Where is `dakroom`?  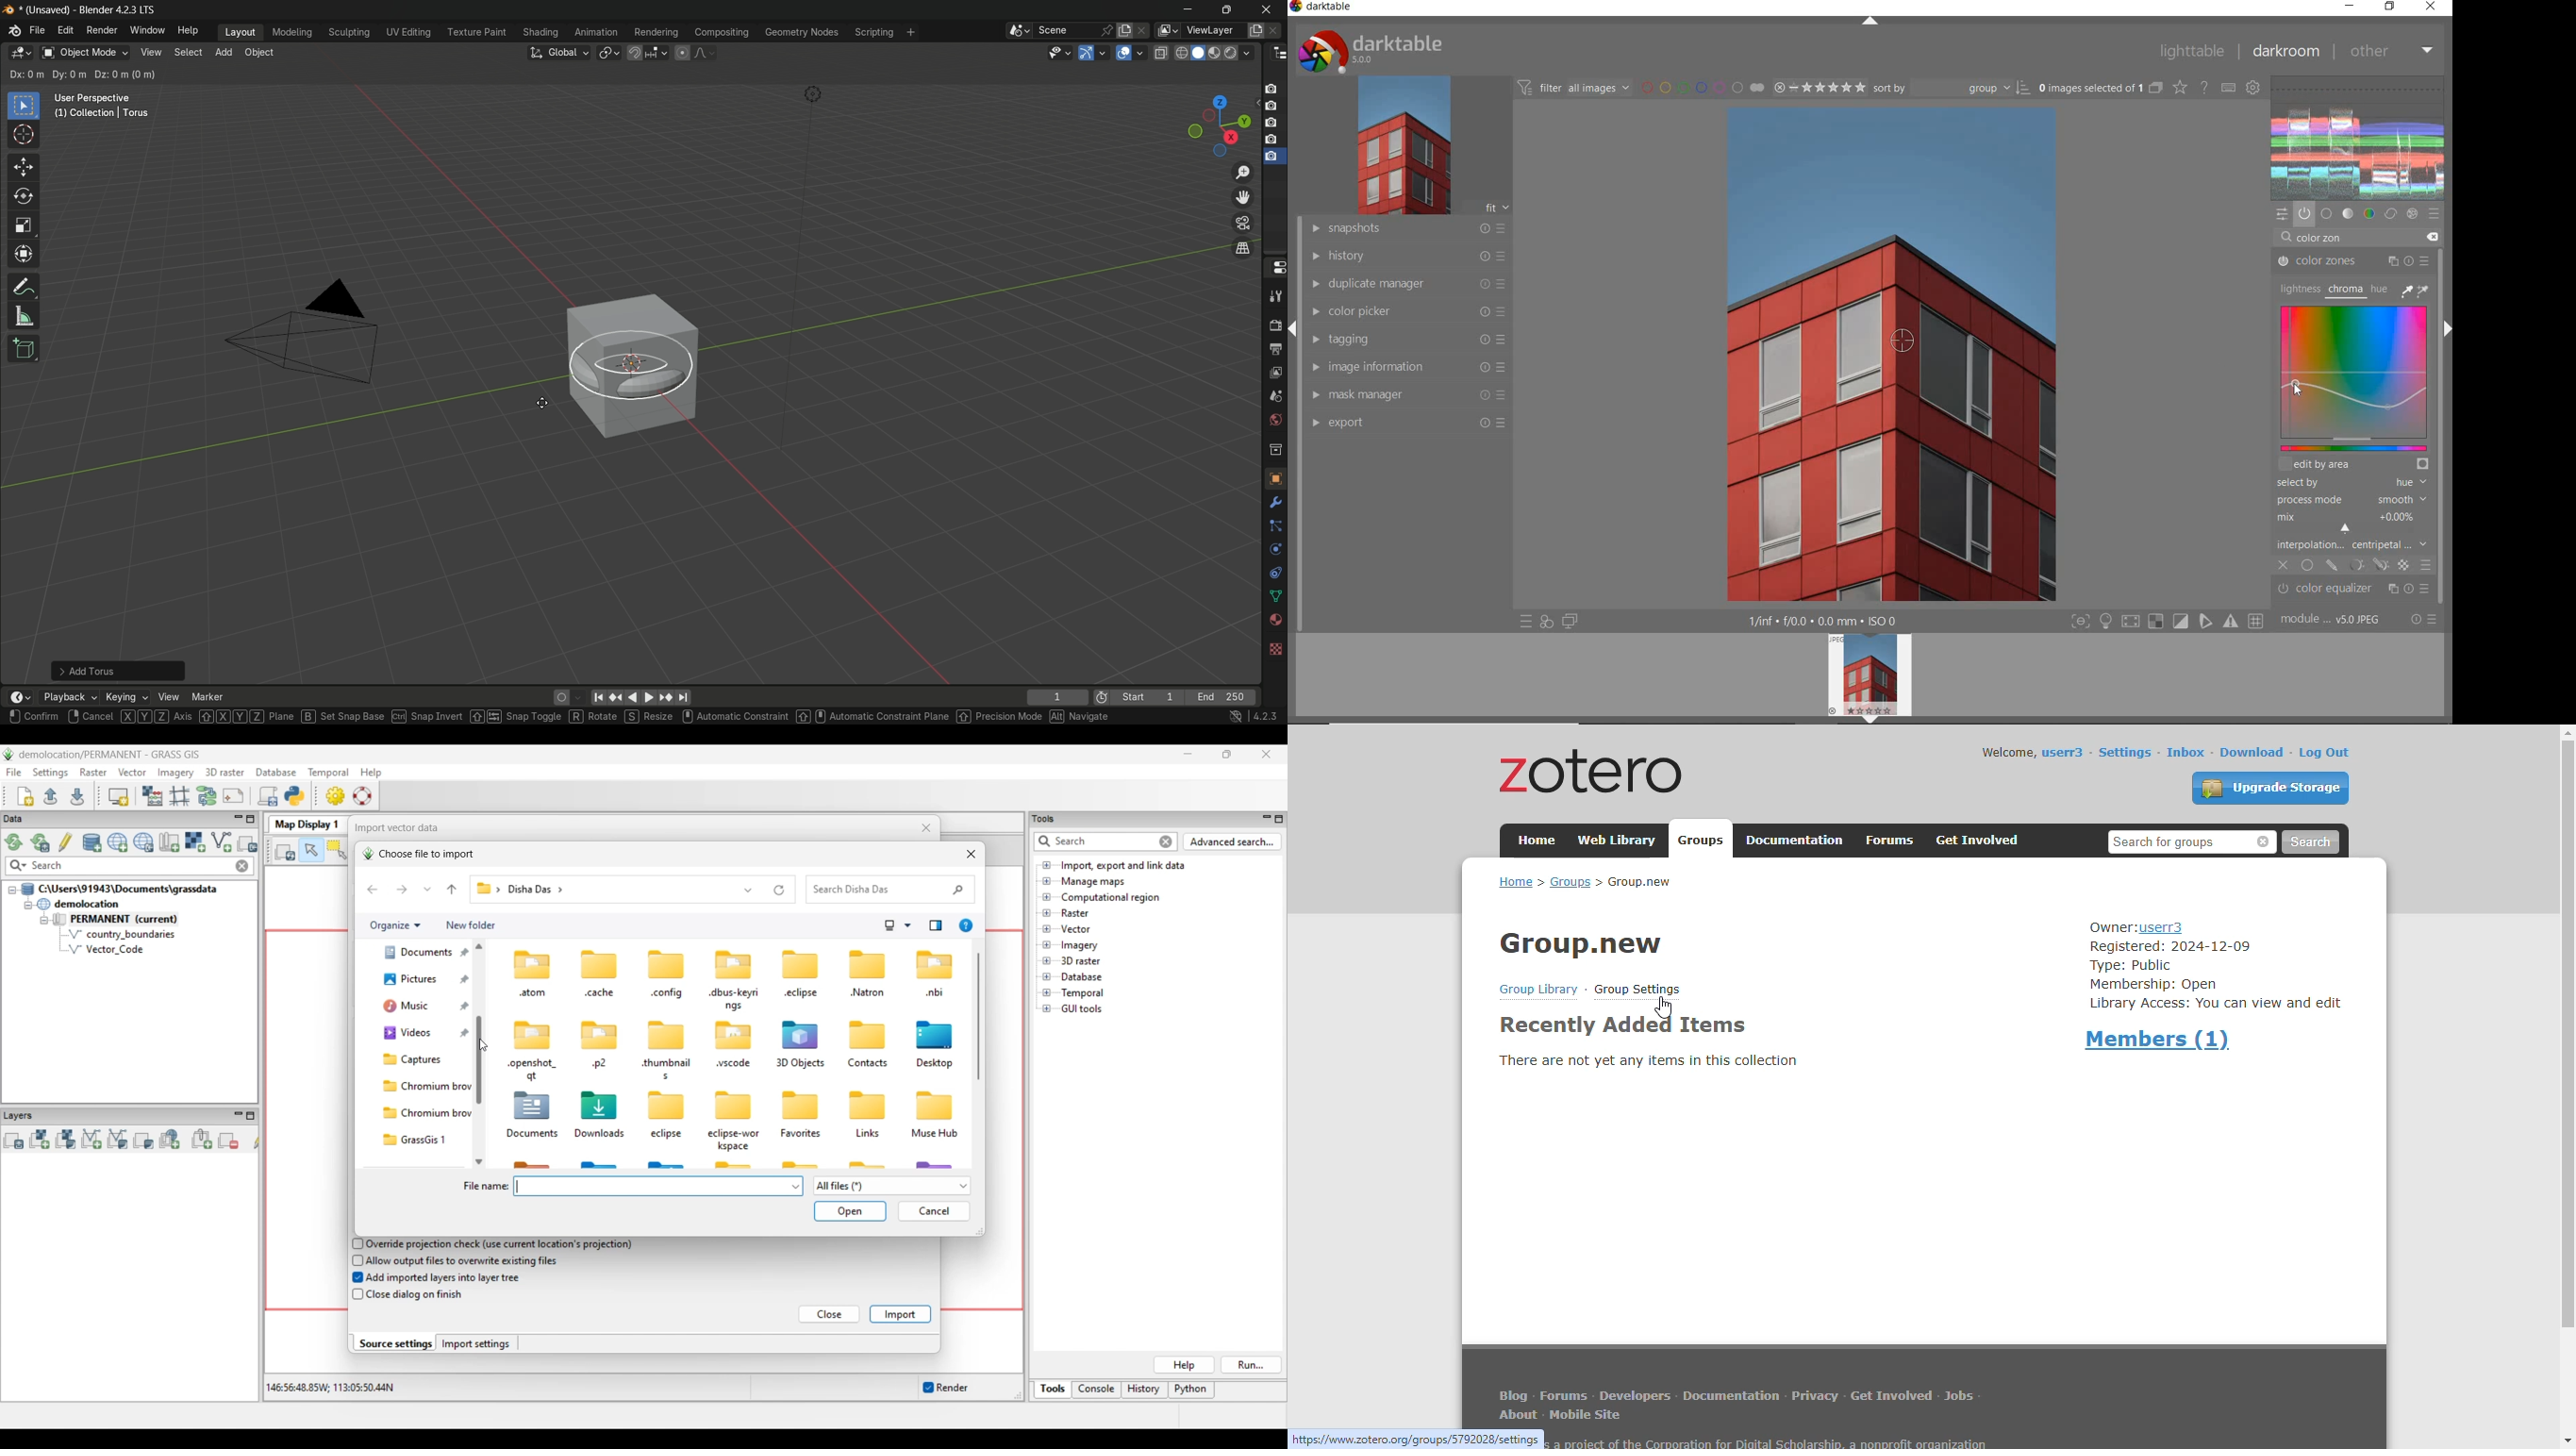
dakroom is located at coordinates (2285, 51).